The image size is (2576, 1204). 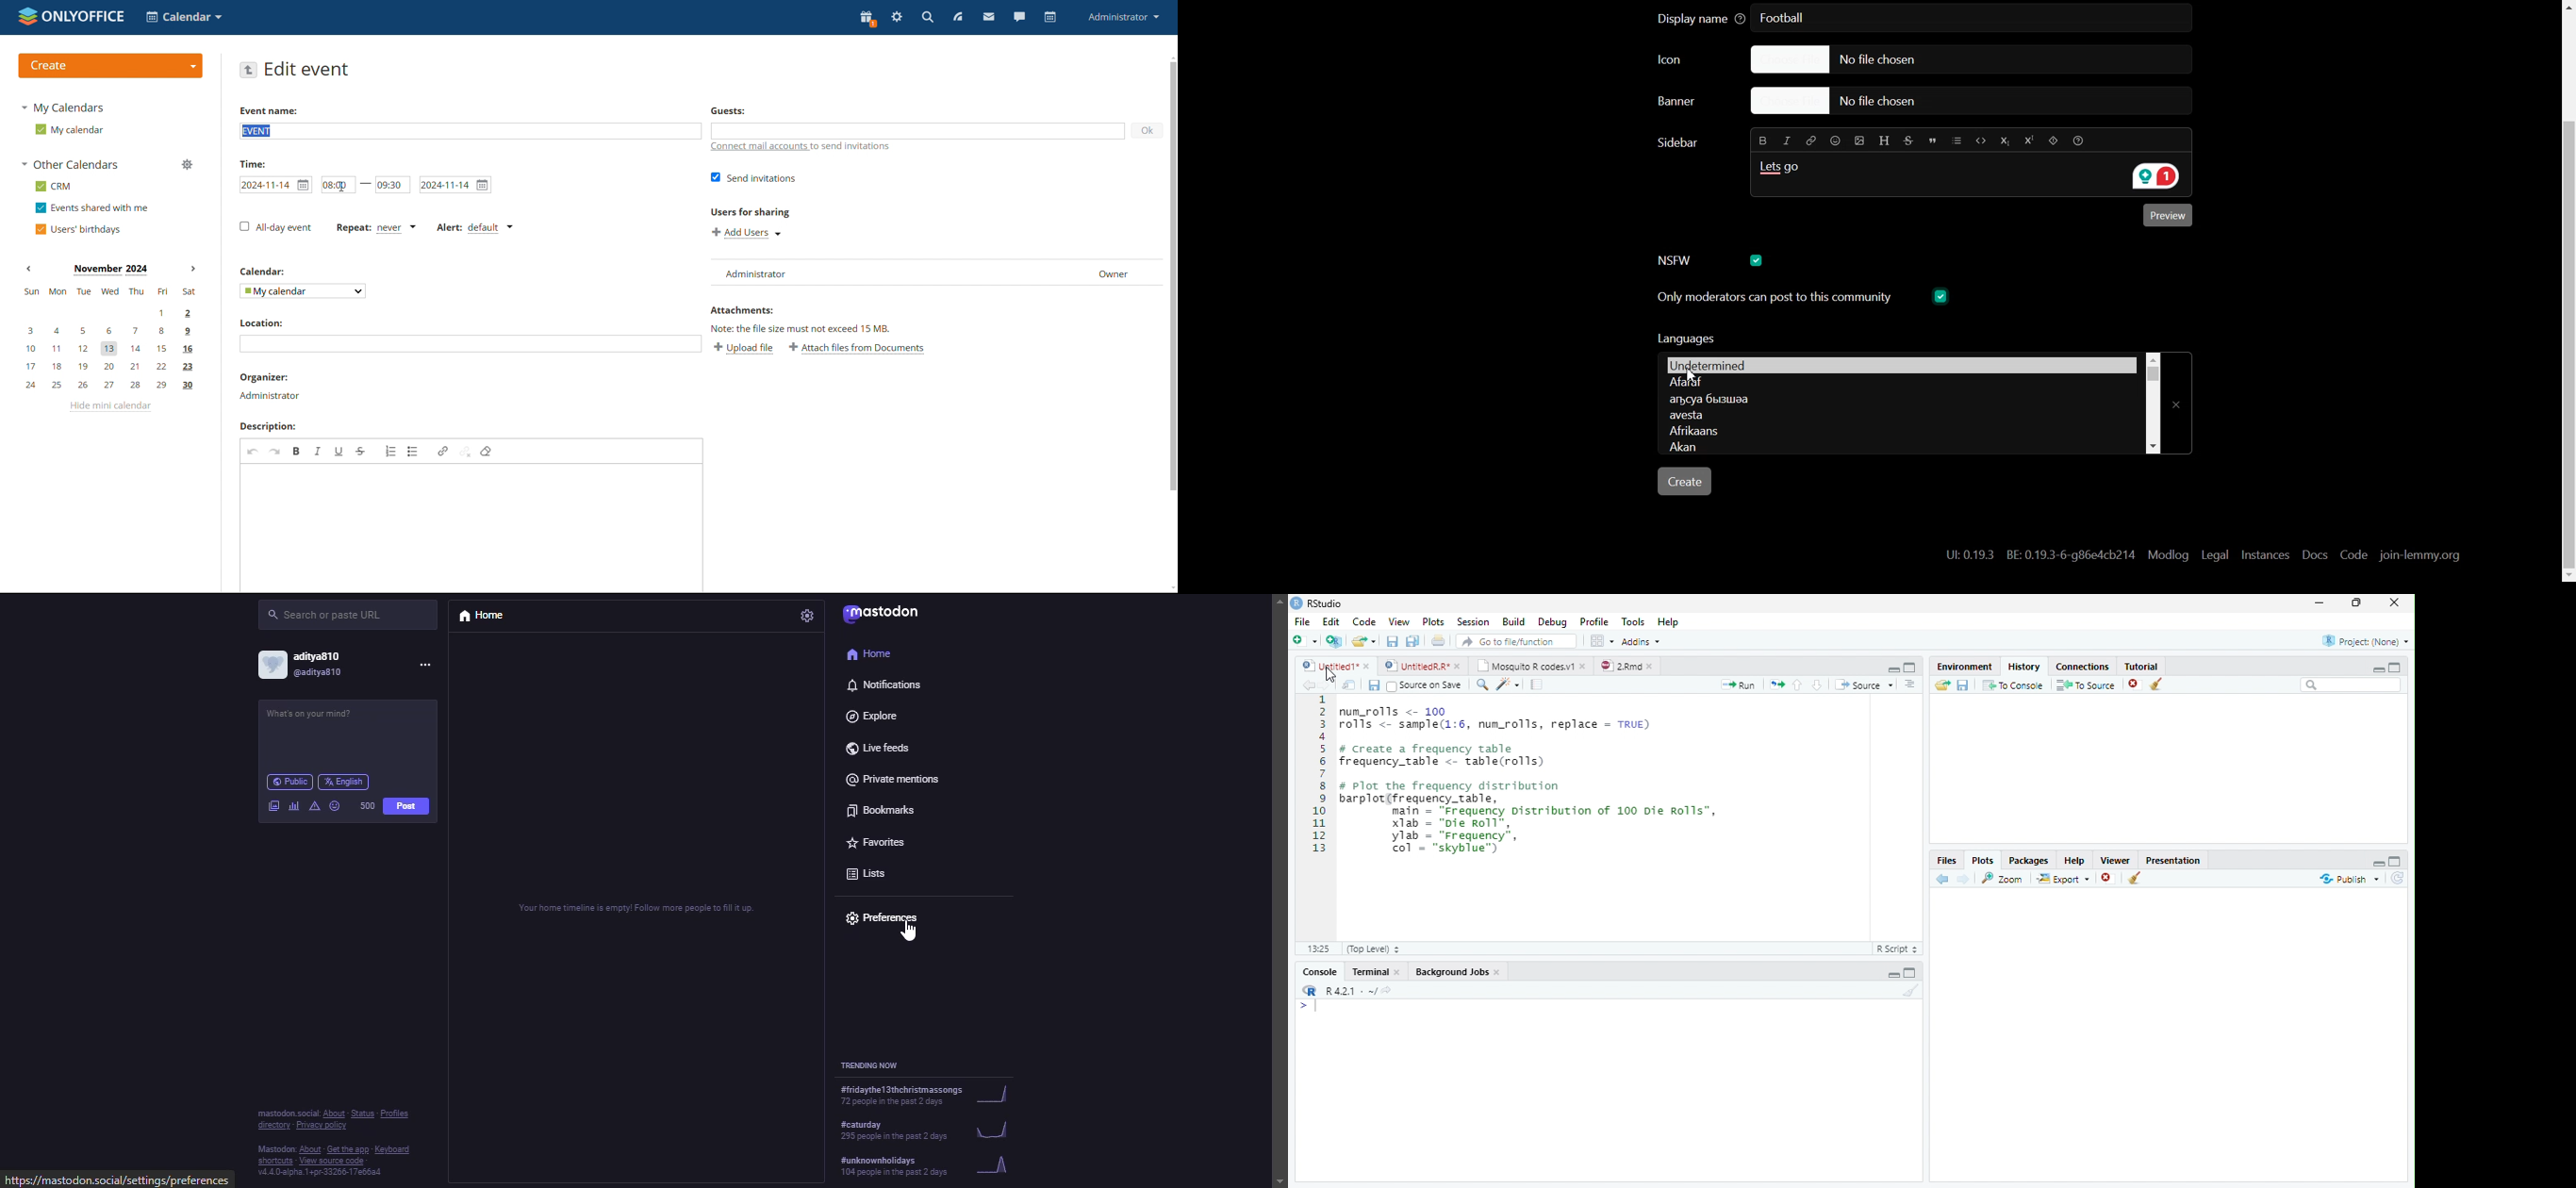 What do you see at coordinates (2025, 665) in the screenshot?
I see `History` at bounding box center [2025, 665].